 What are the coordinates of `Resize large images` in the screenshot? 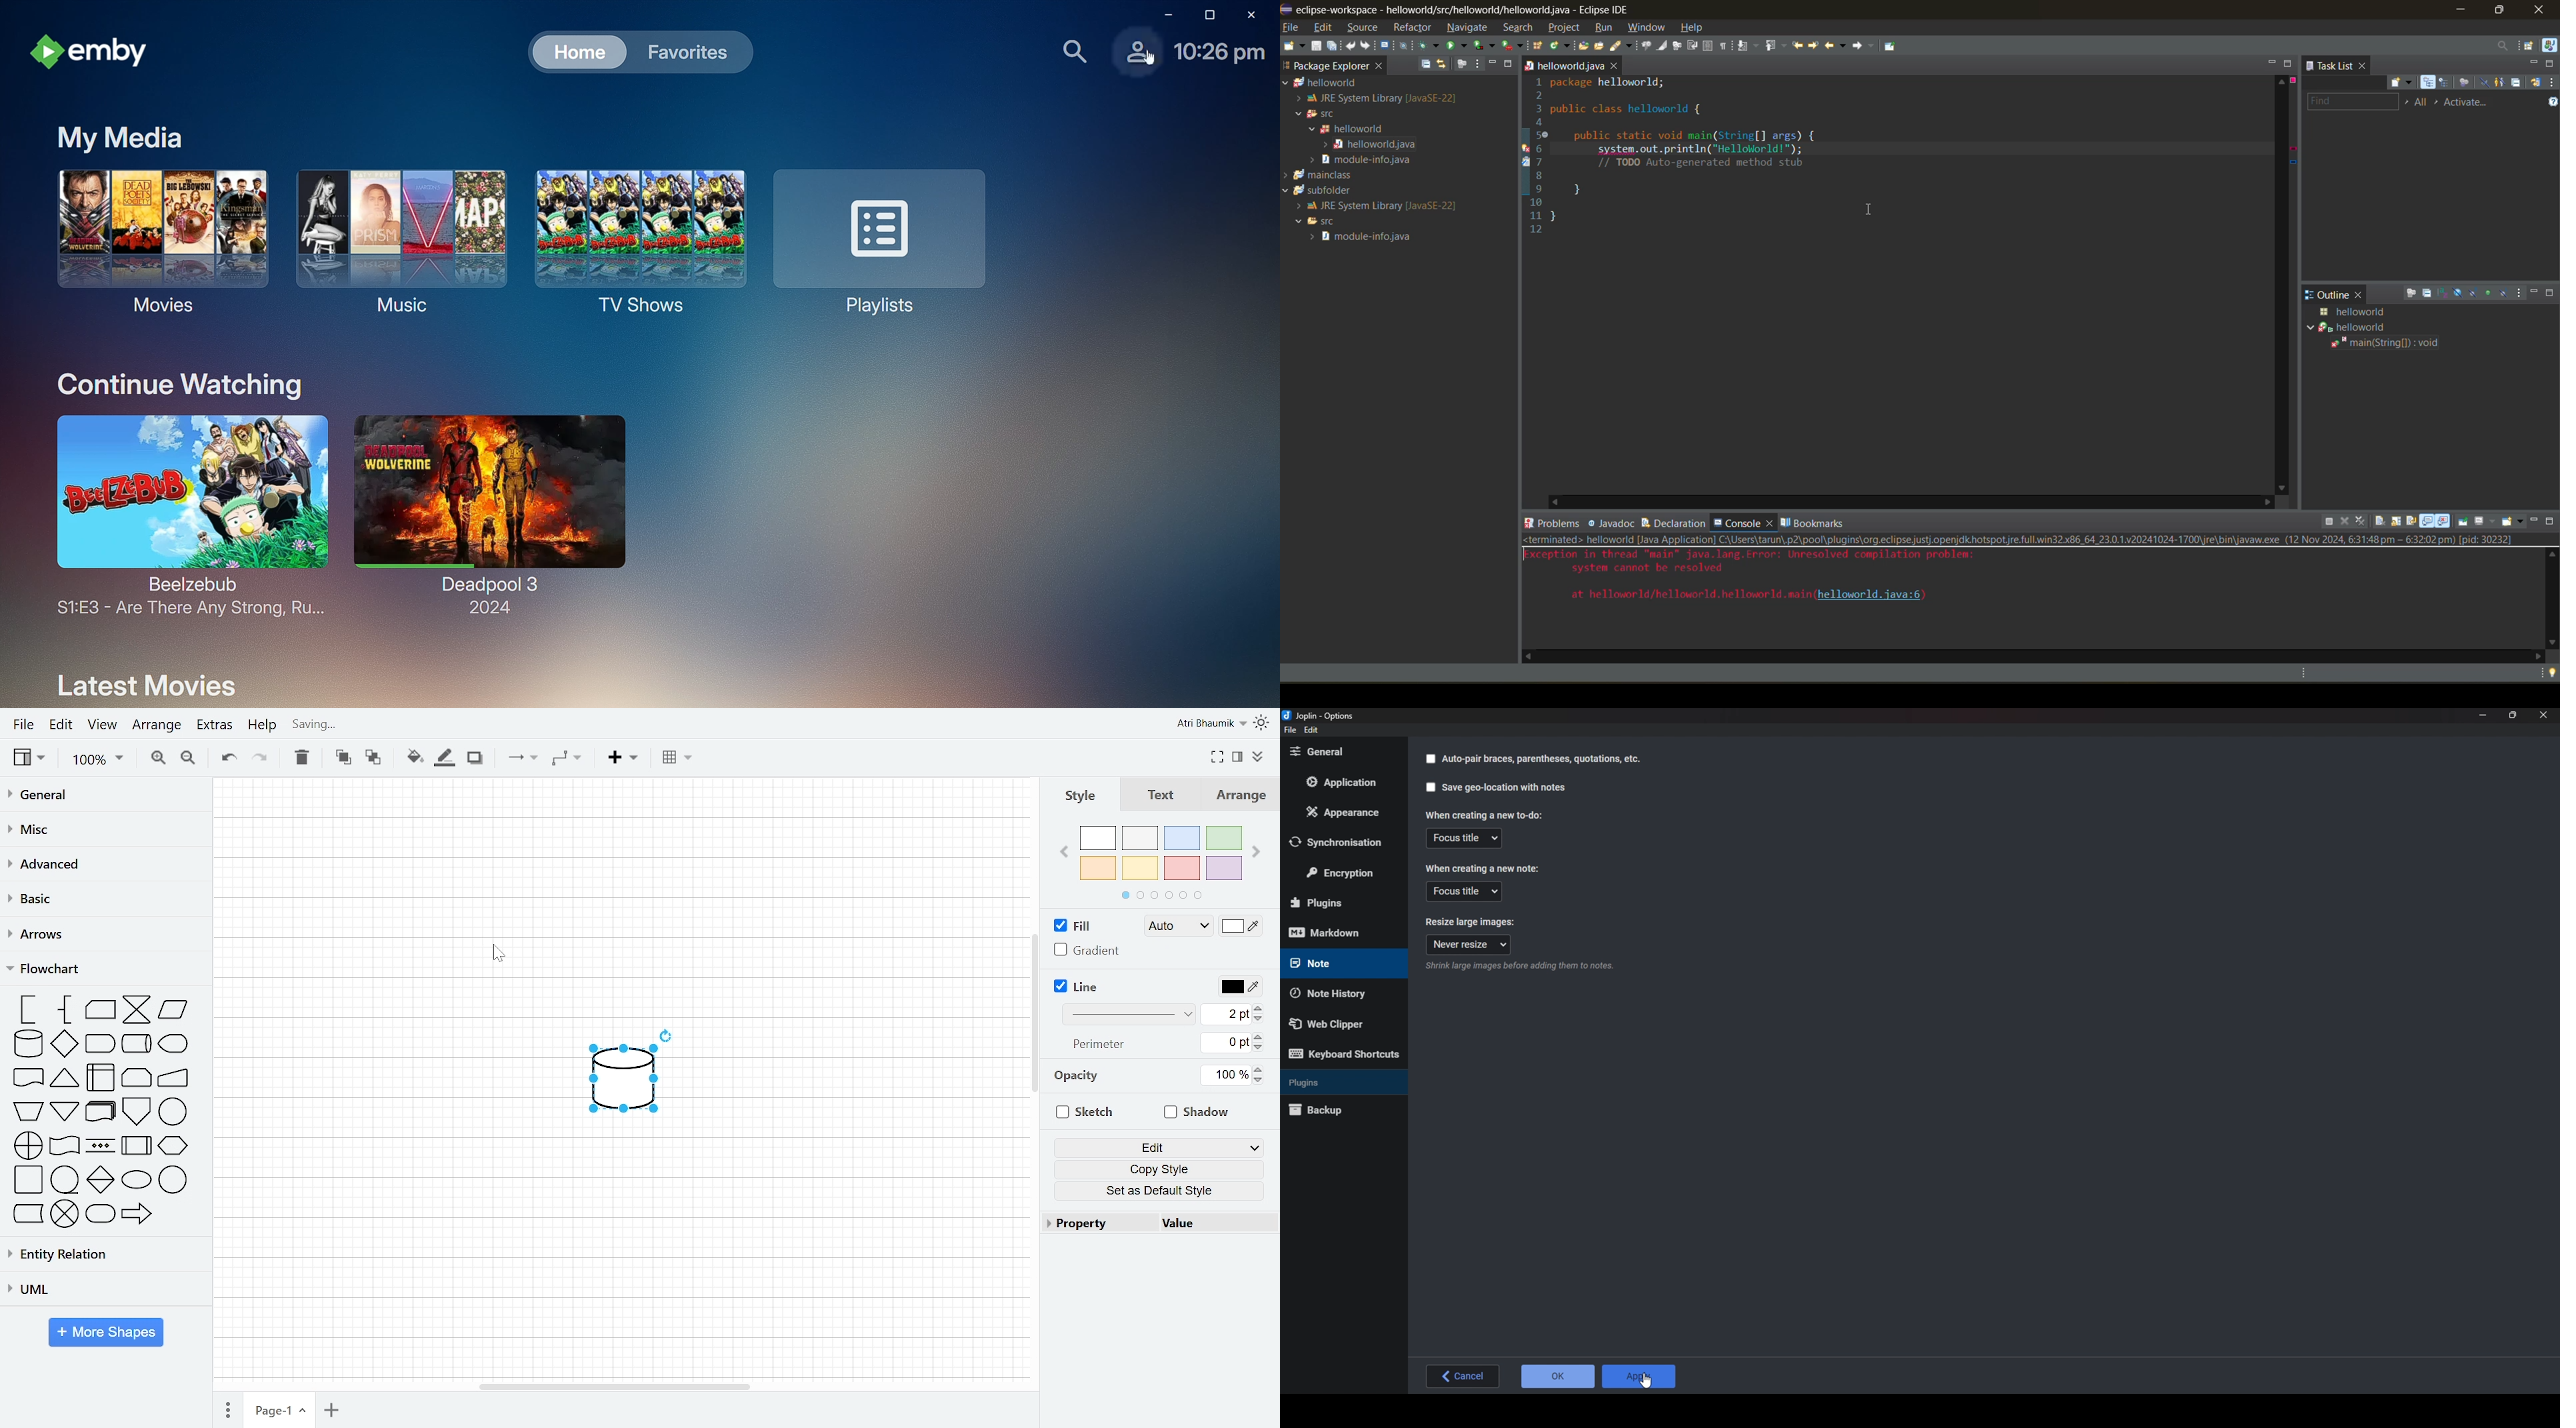 It's located at (1472, 922).